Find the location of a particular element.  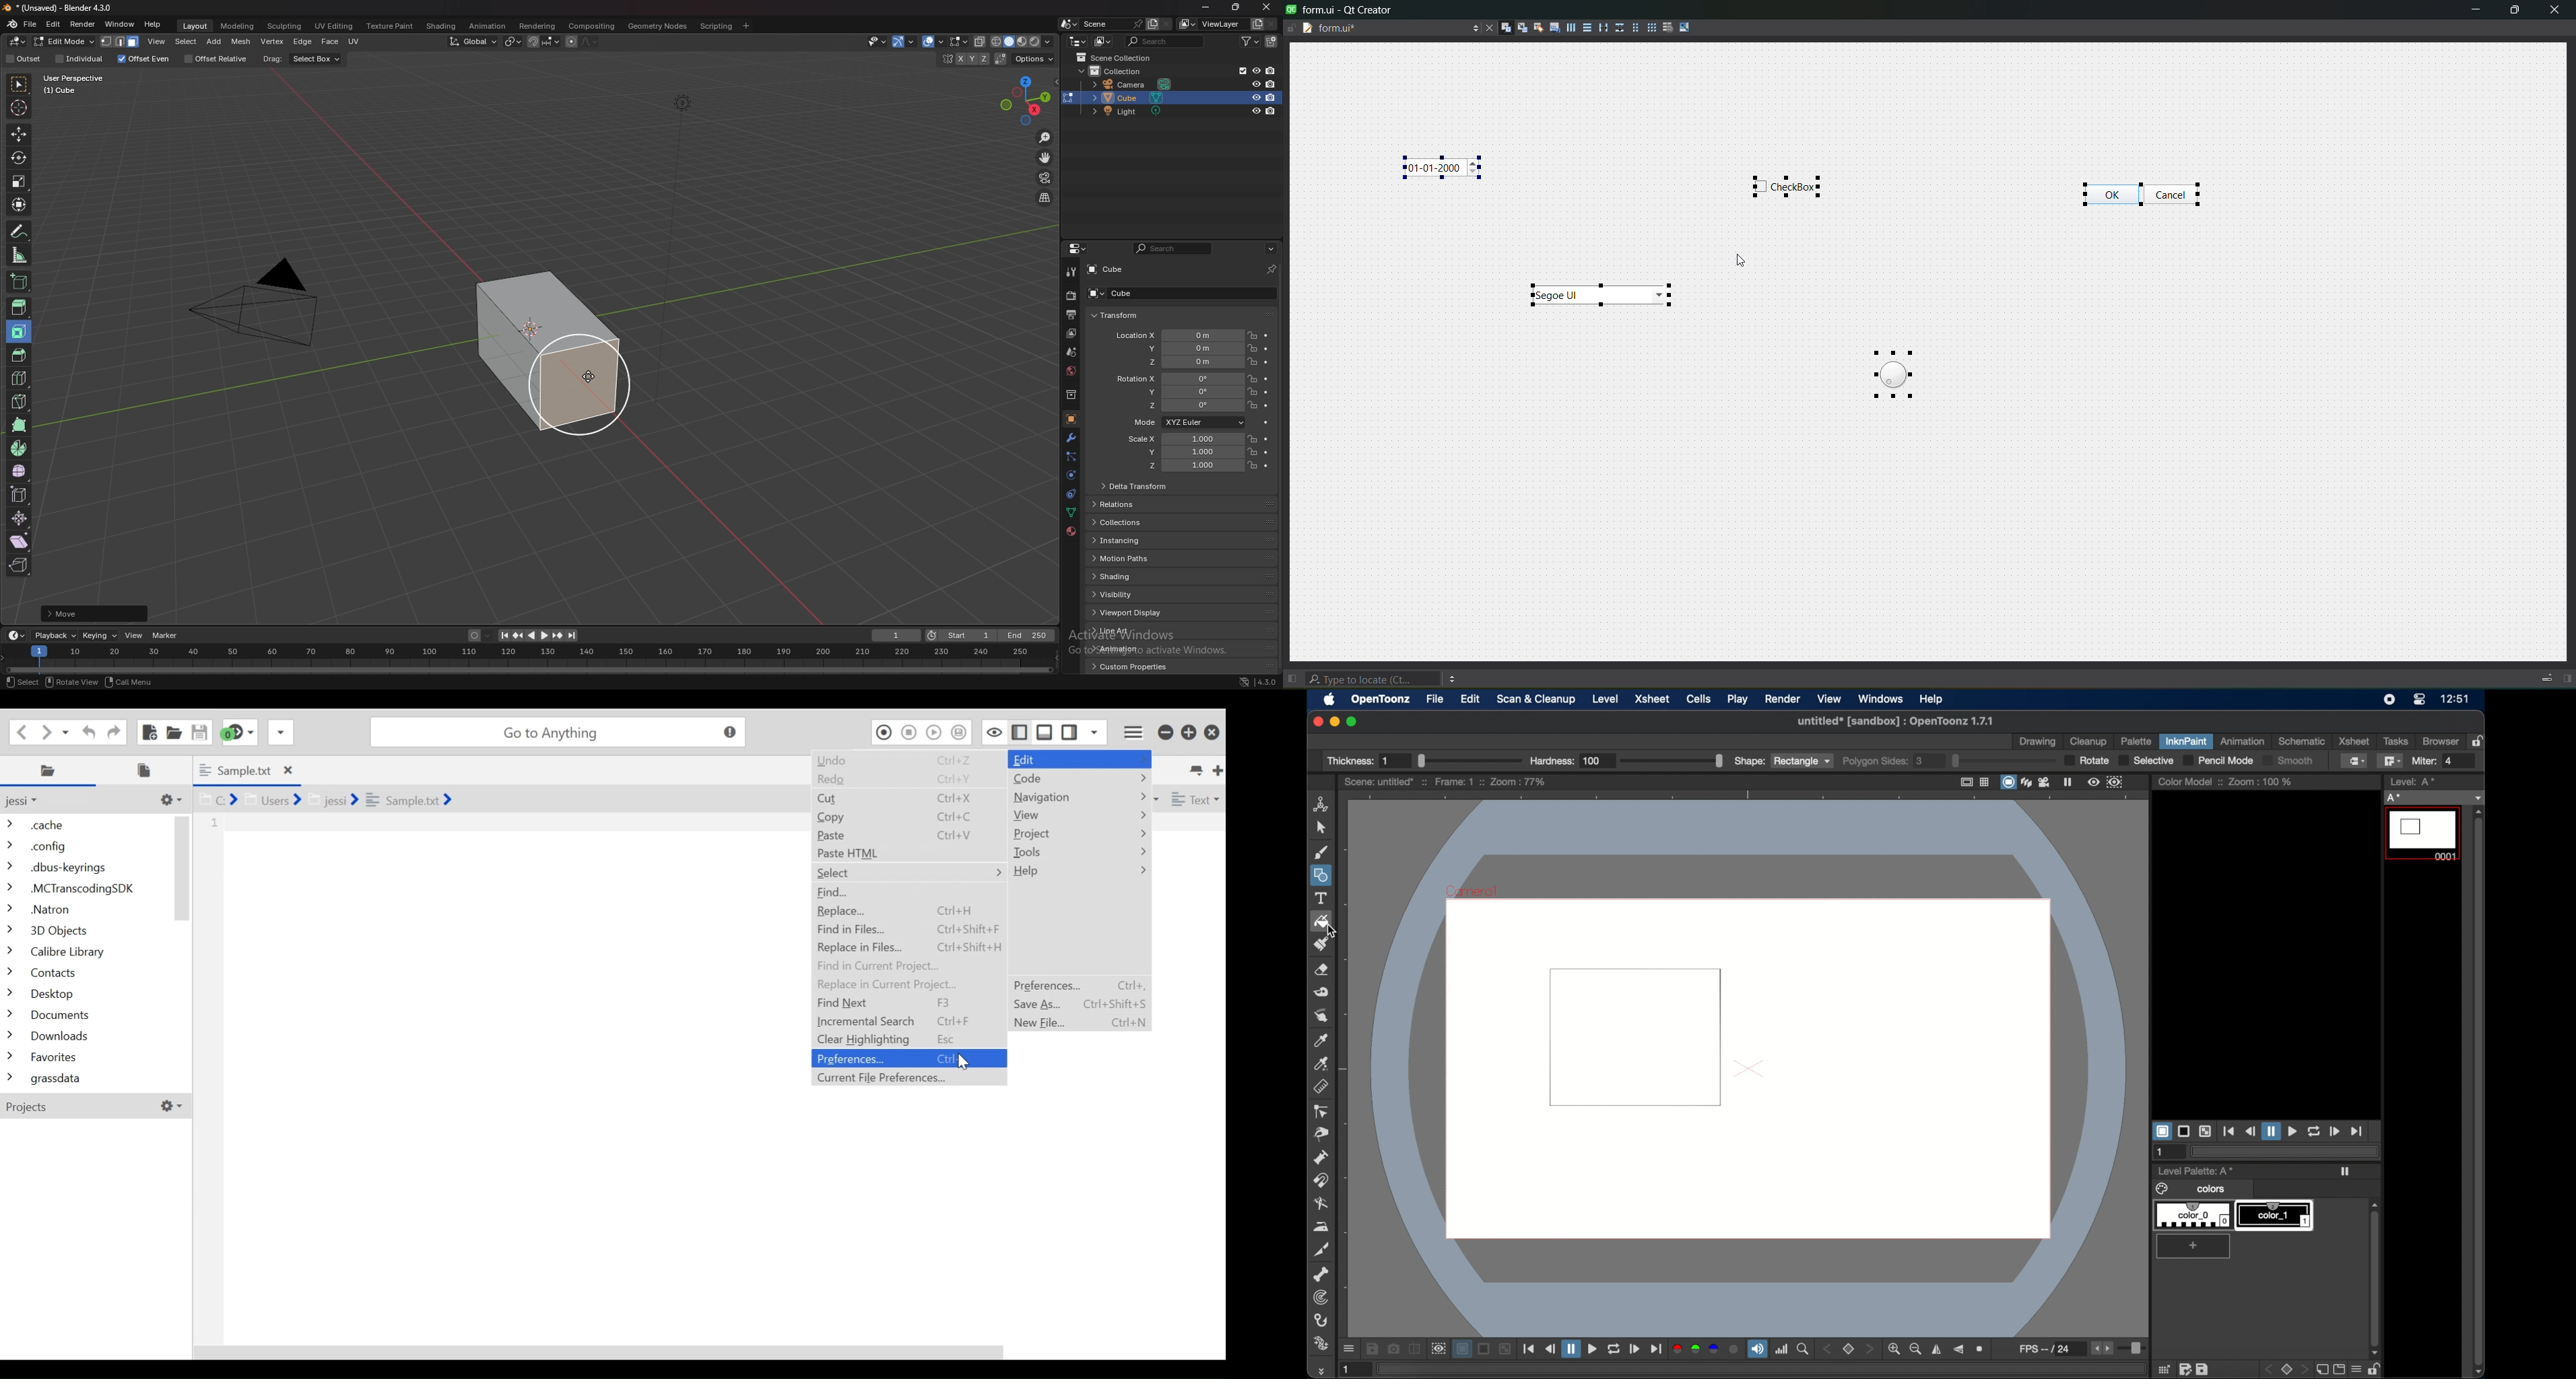

add is located at coordinates (215, 41).